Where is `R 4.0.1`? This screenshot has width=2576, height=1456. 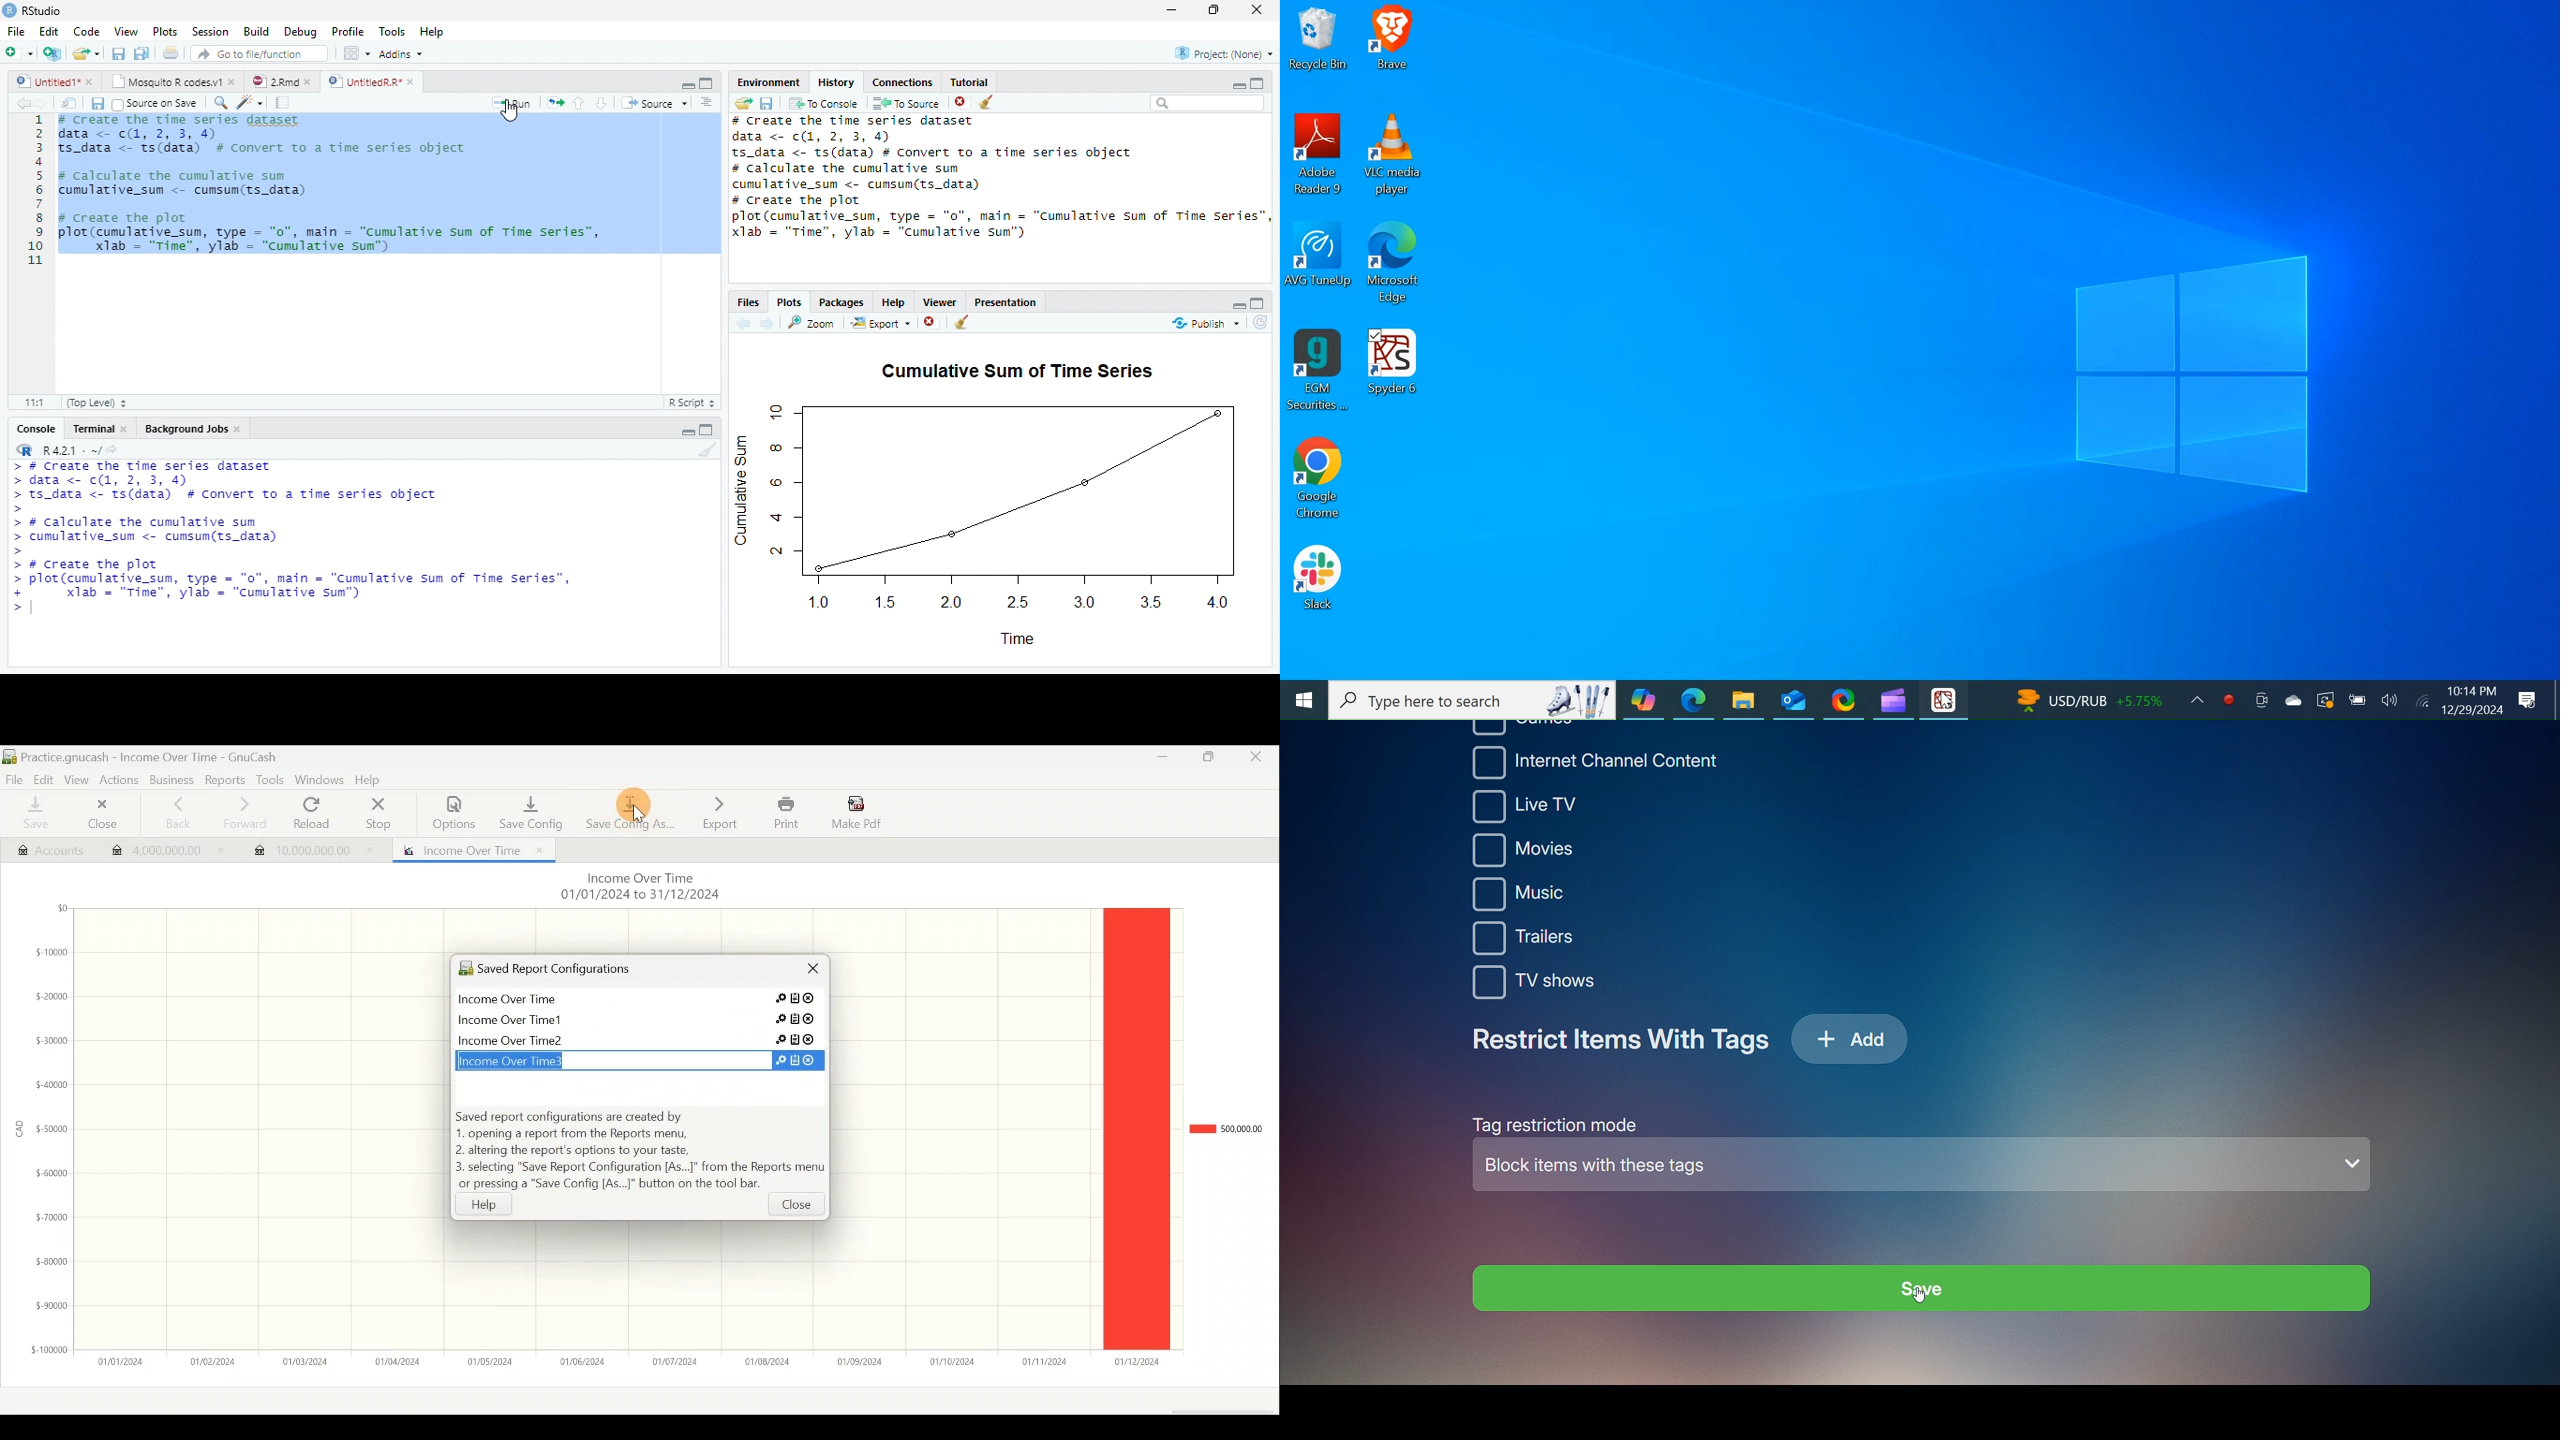 R 4.0.1 is located at coordinates (73, 449).